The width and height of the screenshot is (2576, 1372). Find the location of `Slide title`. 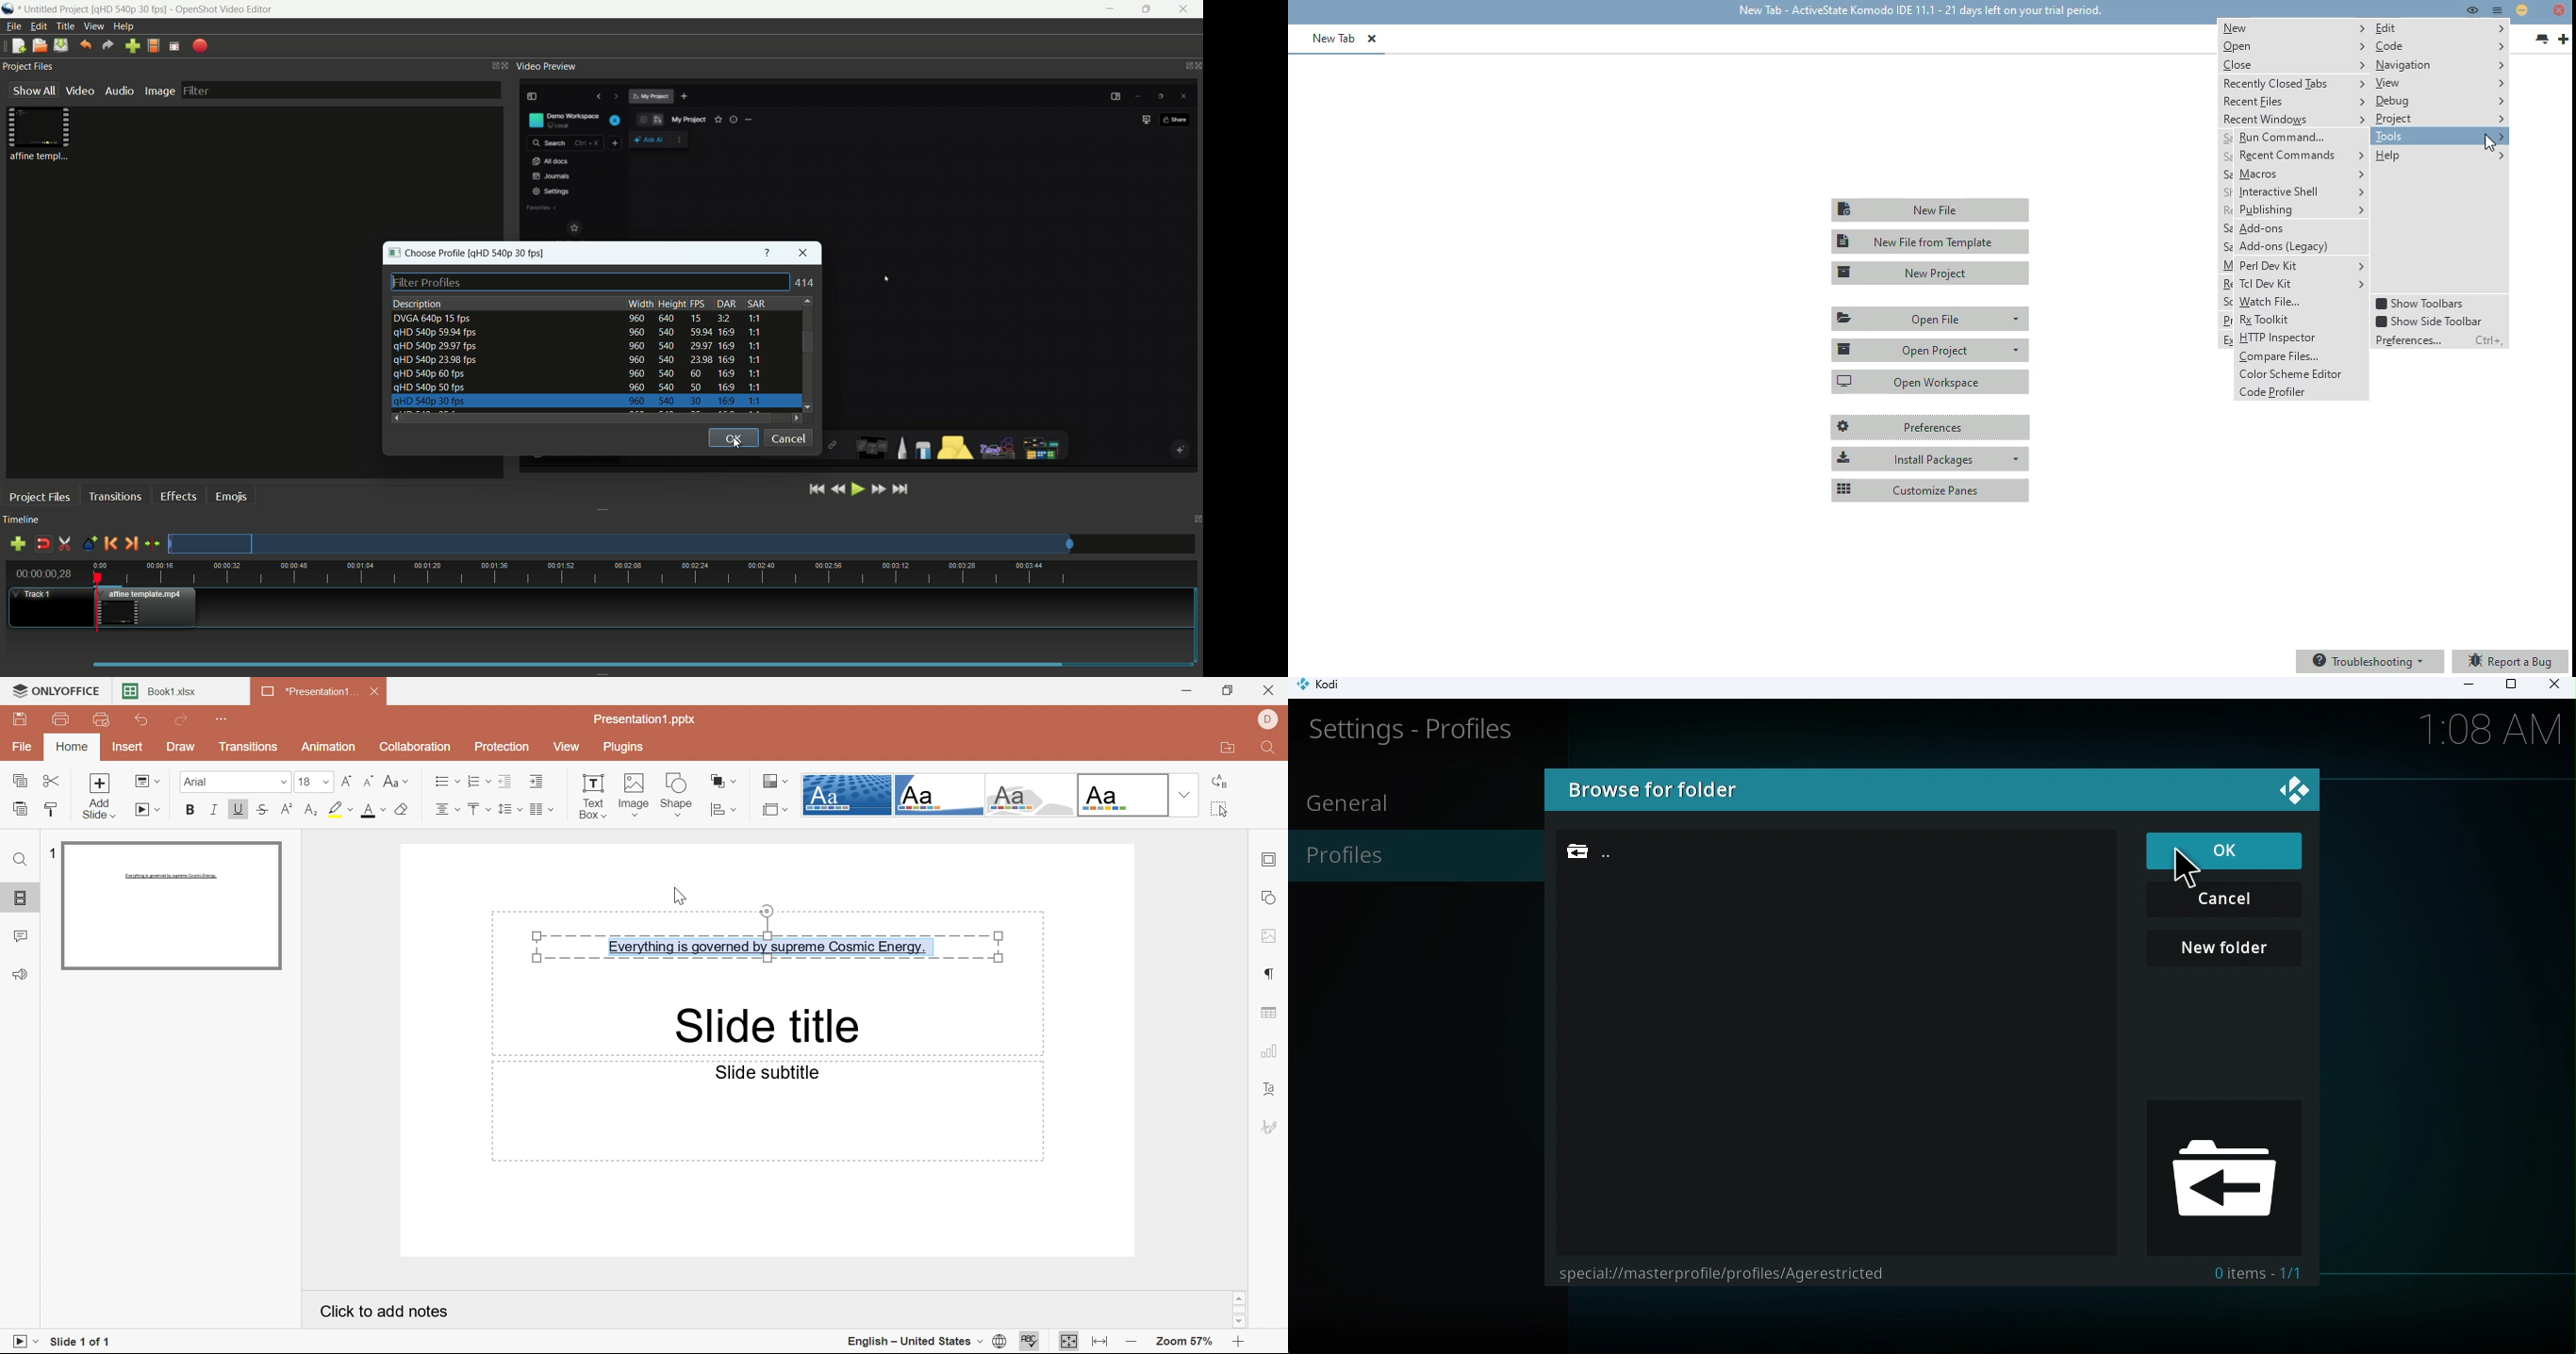

Slide title is located at coordinates (761, 1028).